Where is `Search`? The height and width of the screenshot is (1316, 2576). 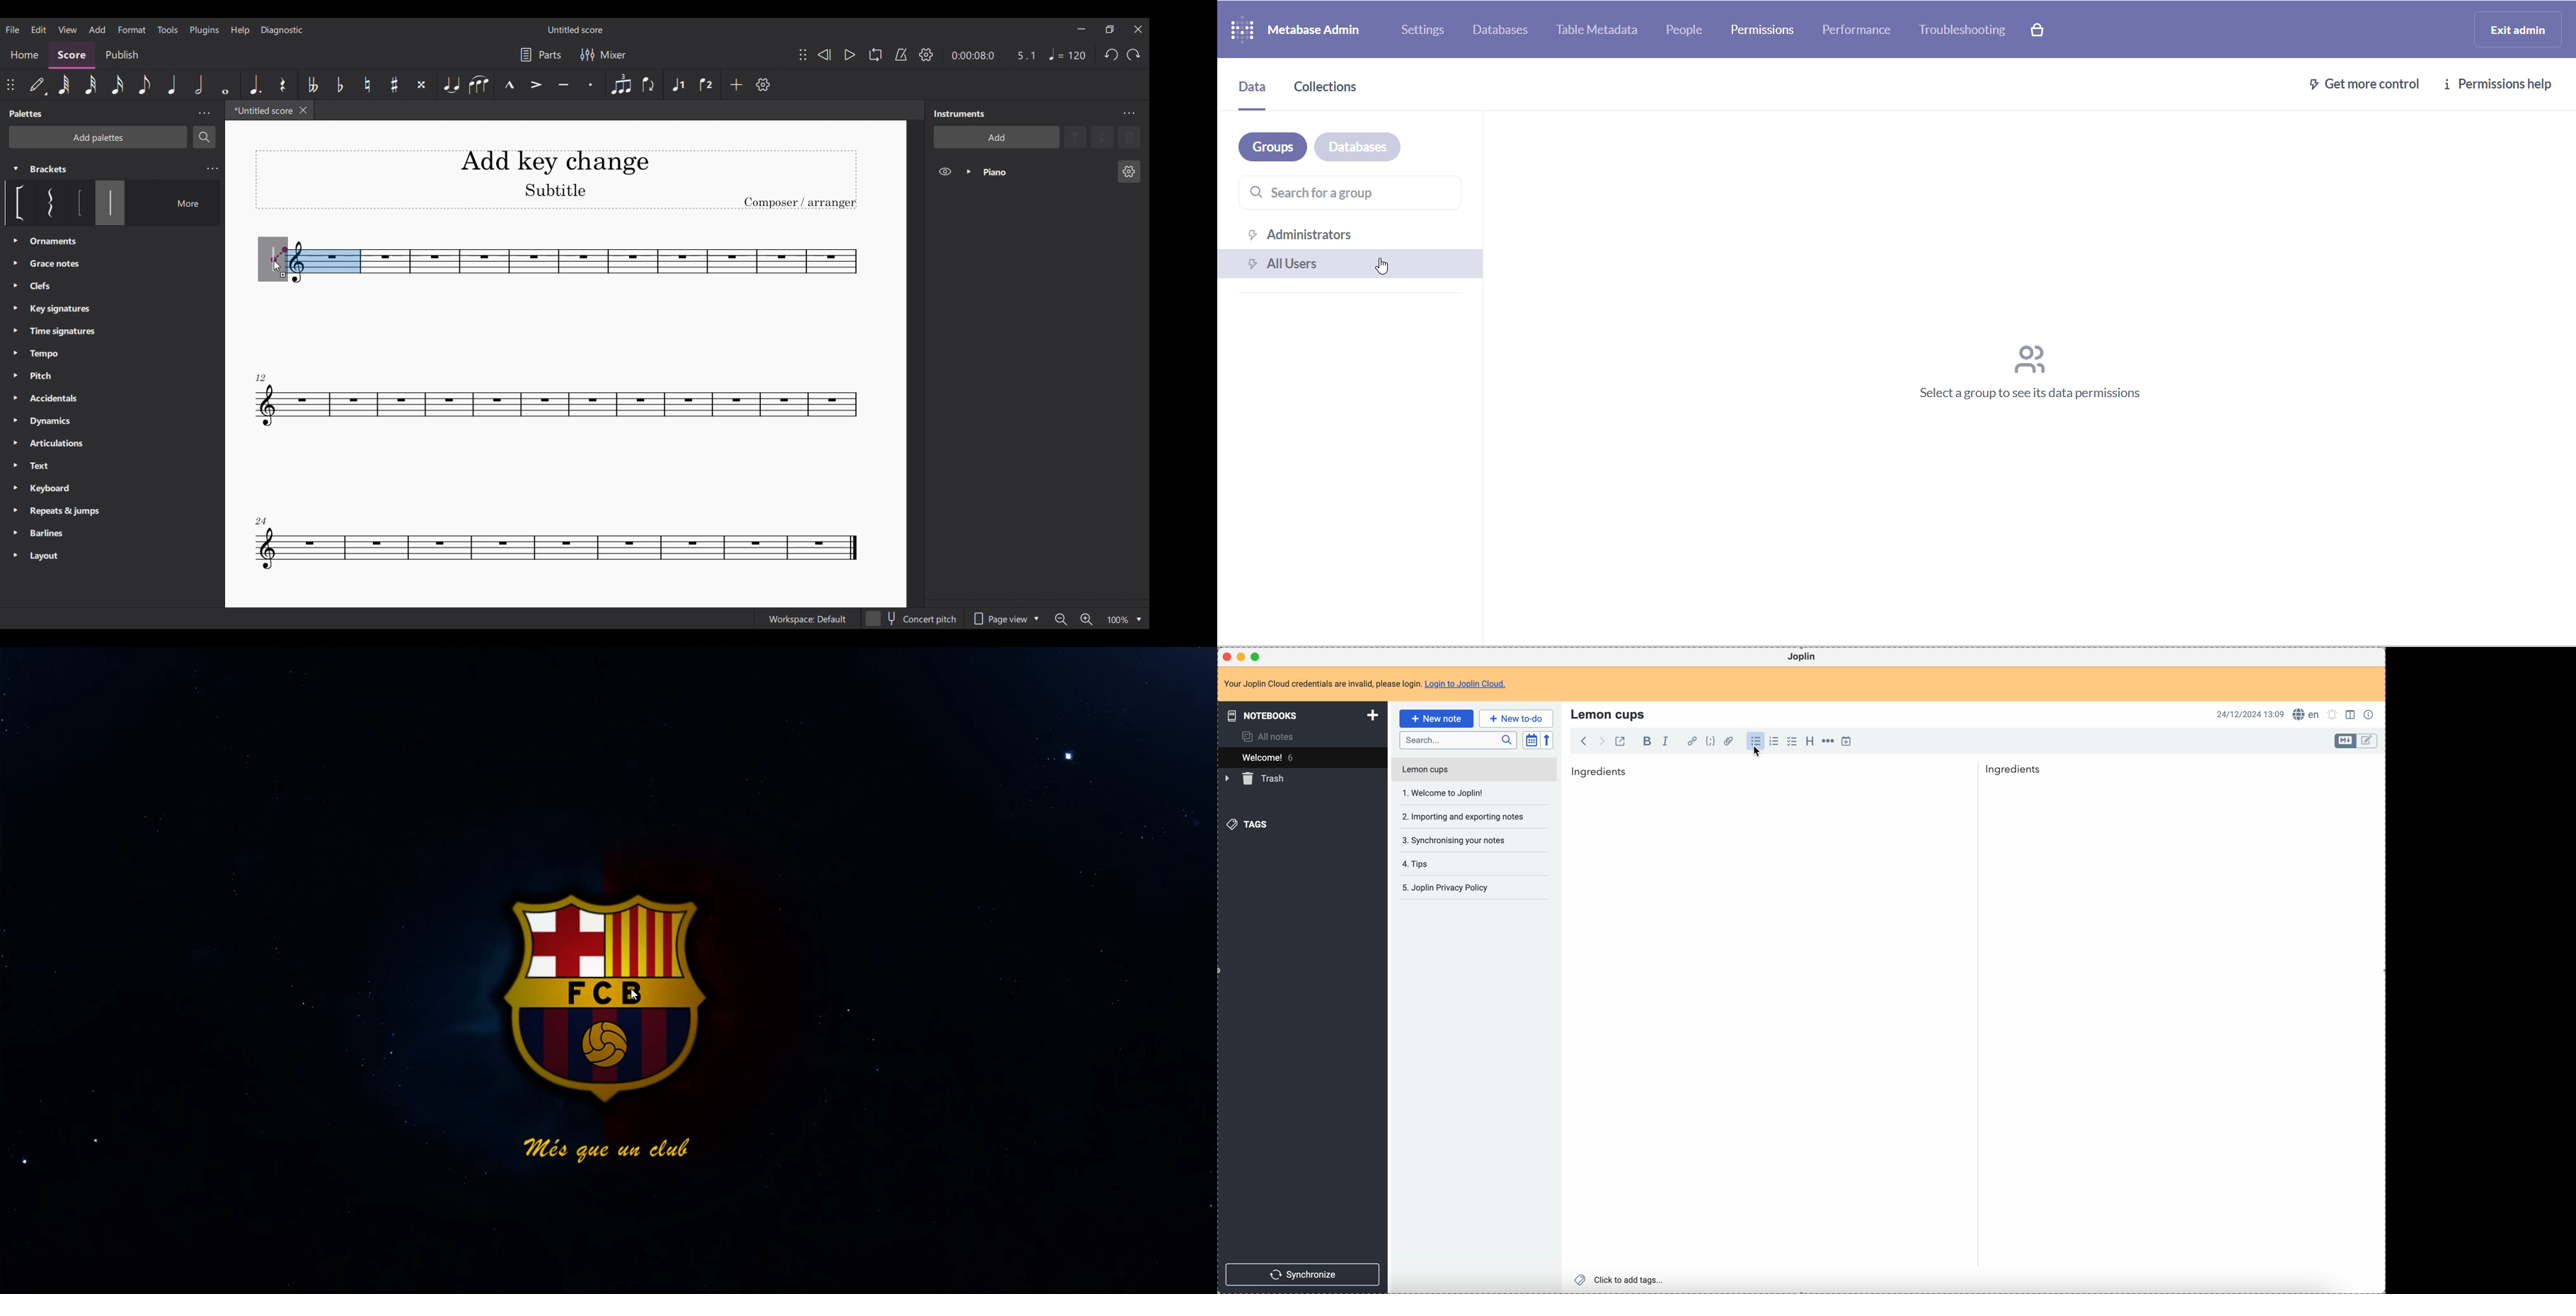
Search is located at coordinates (204, 137).